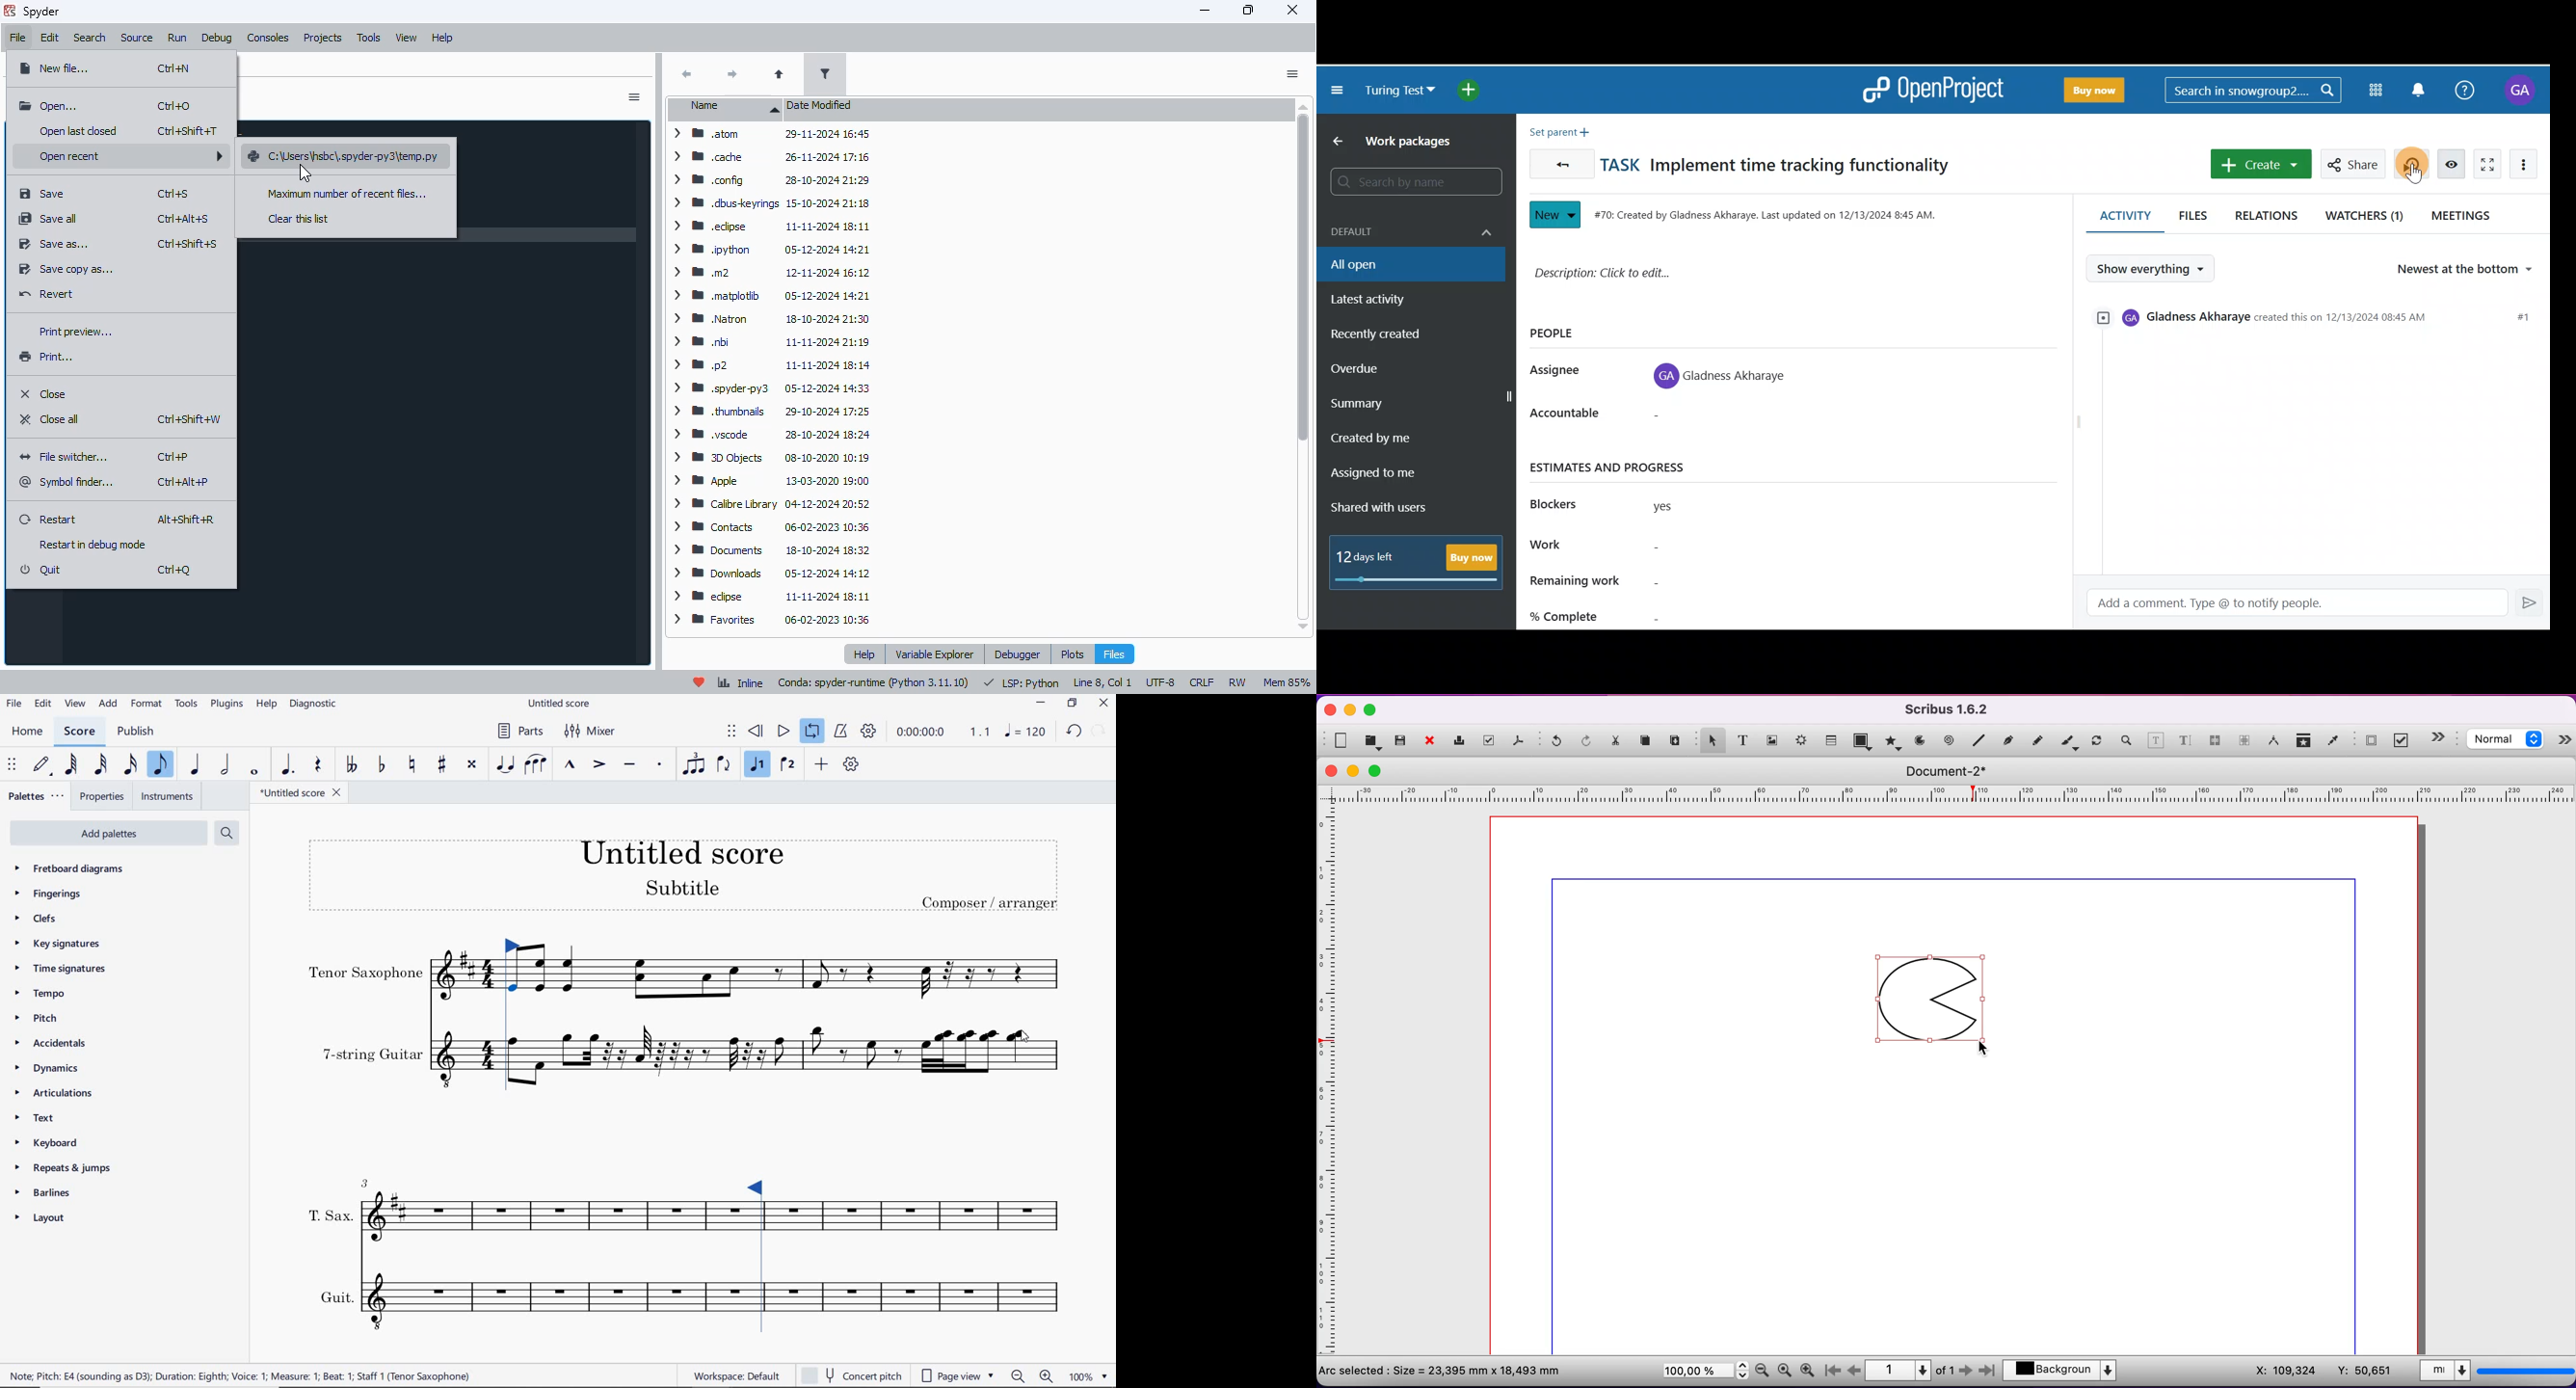 Image resolution: width=2576 pixels, height=1400 pixels. Describe the element at coordinates (1953, 771) in the screenshot. I see `title` at that location.